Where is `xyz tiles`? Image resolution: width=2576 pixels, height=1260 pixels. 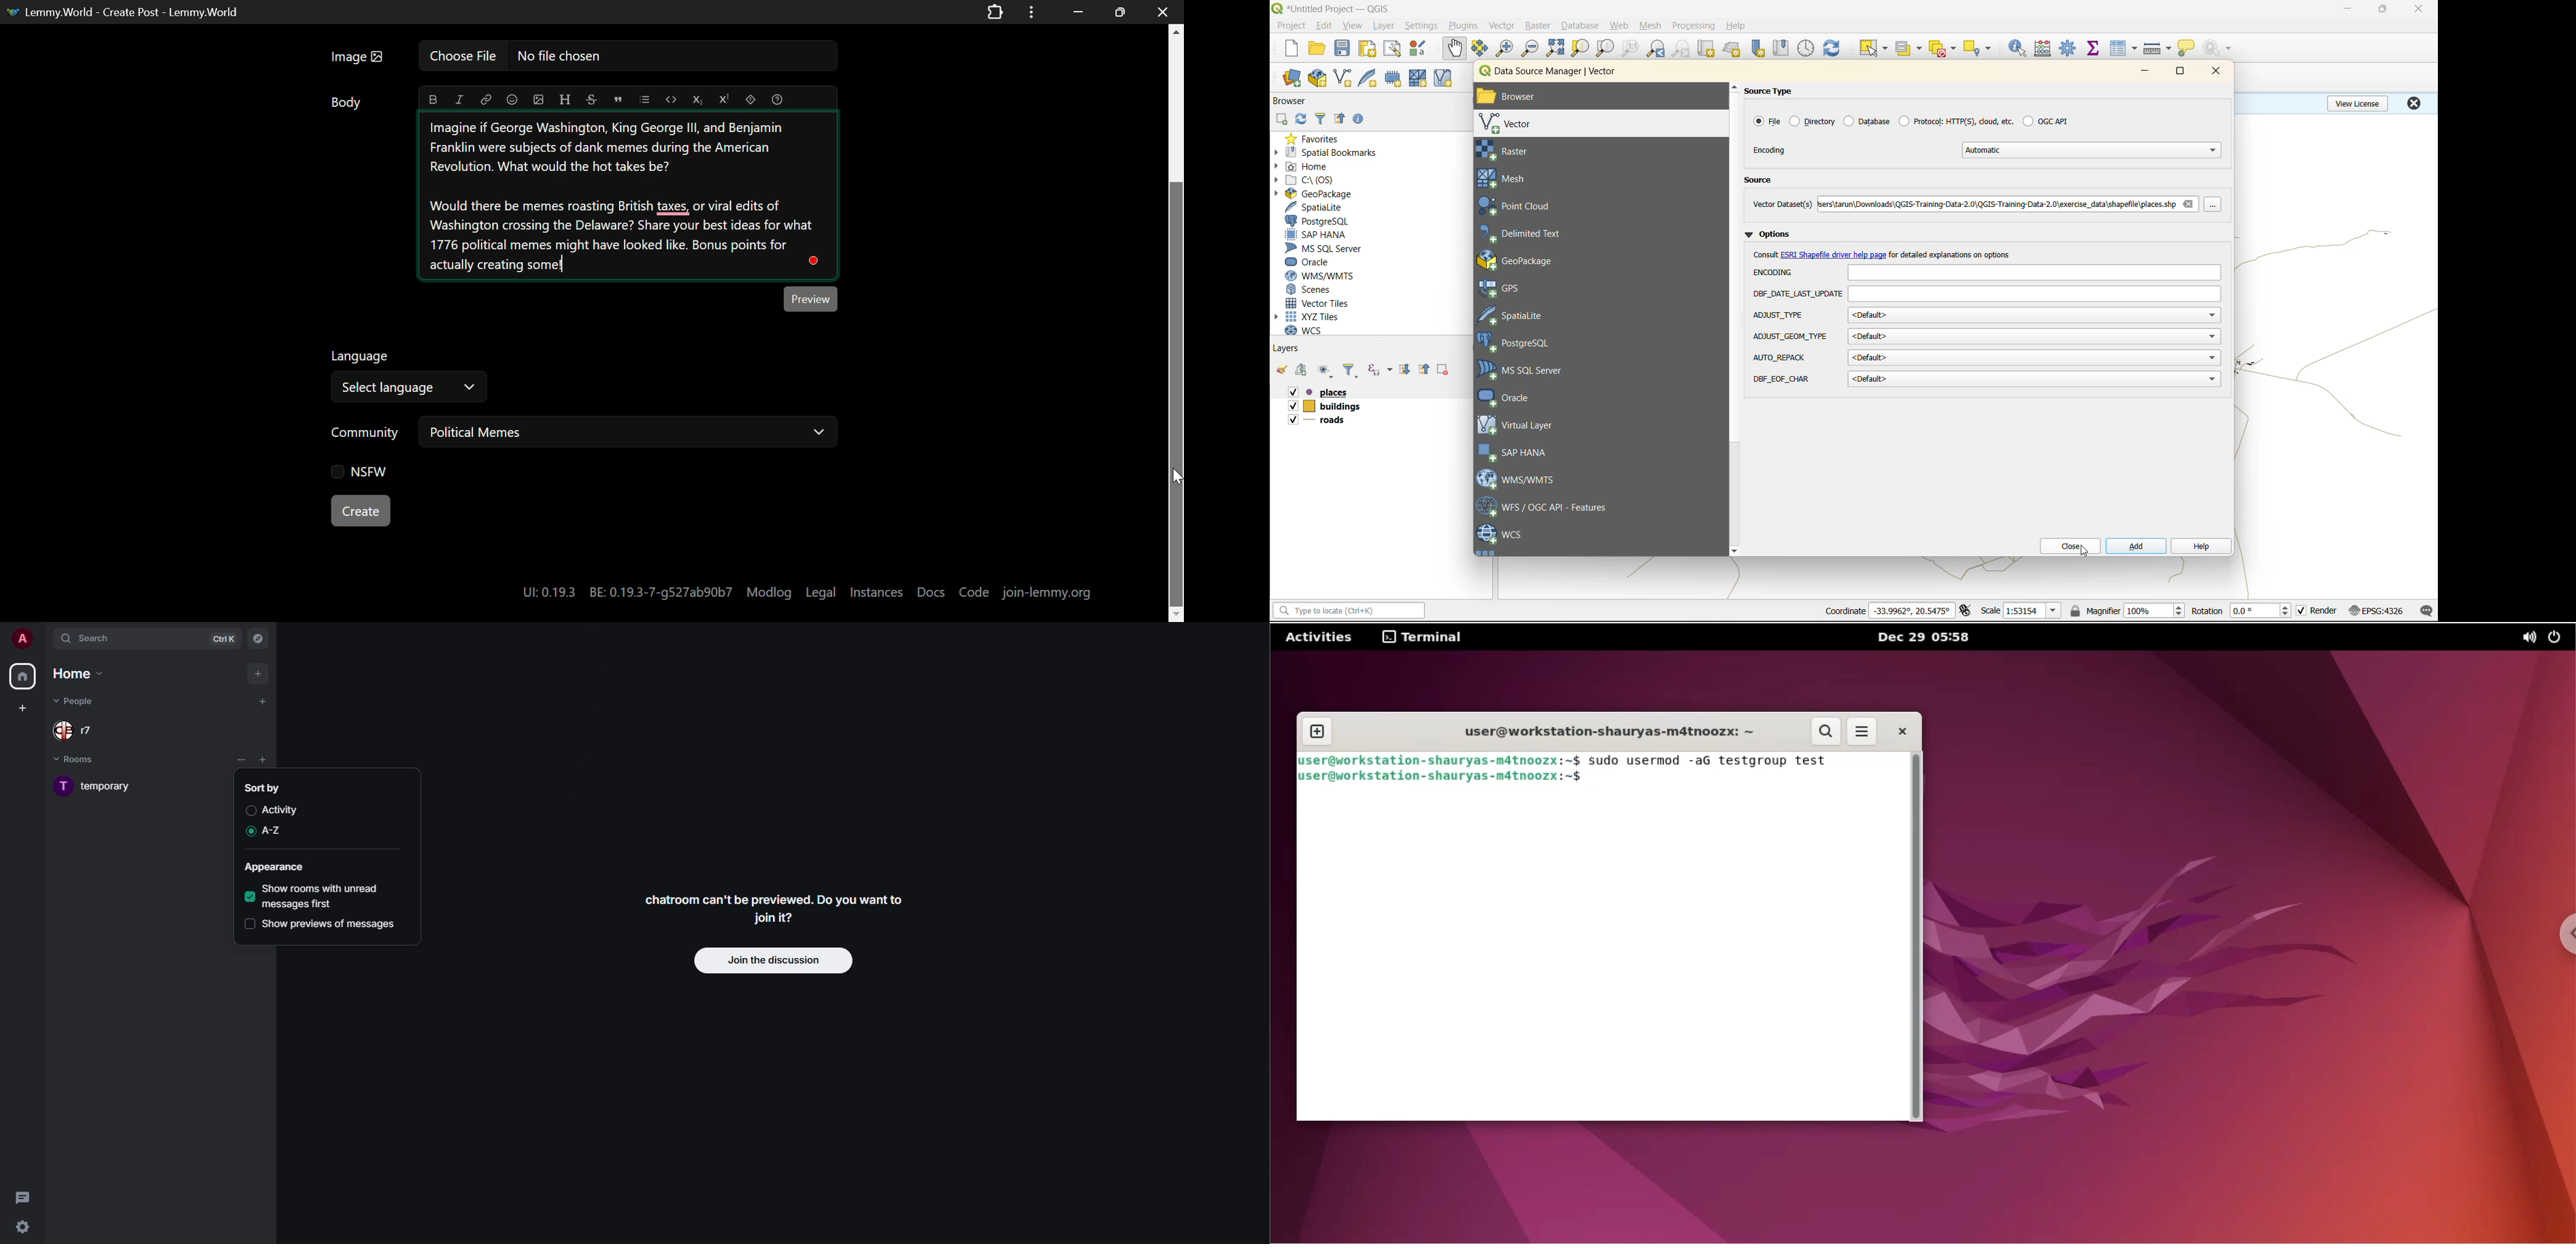
xyz tiles is located at coordinates (1313, 316).